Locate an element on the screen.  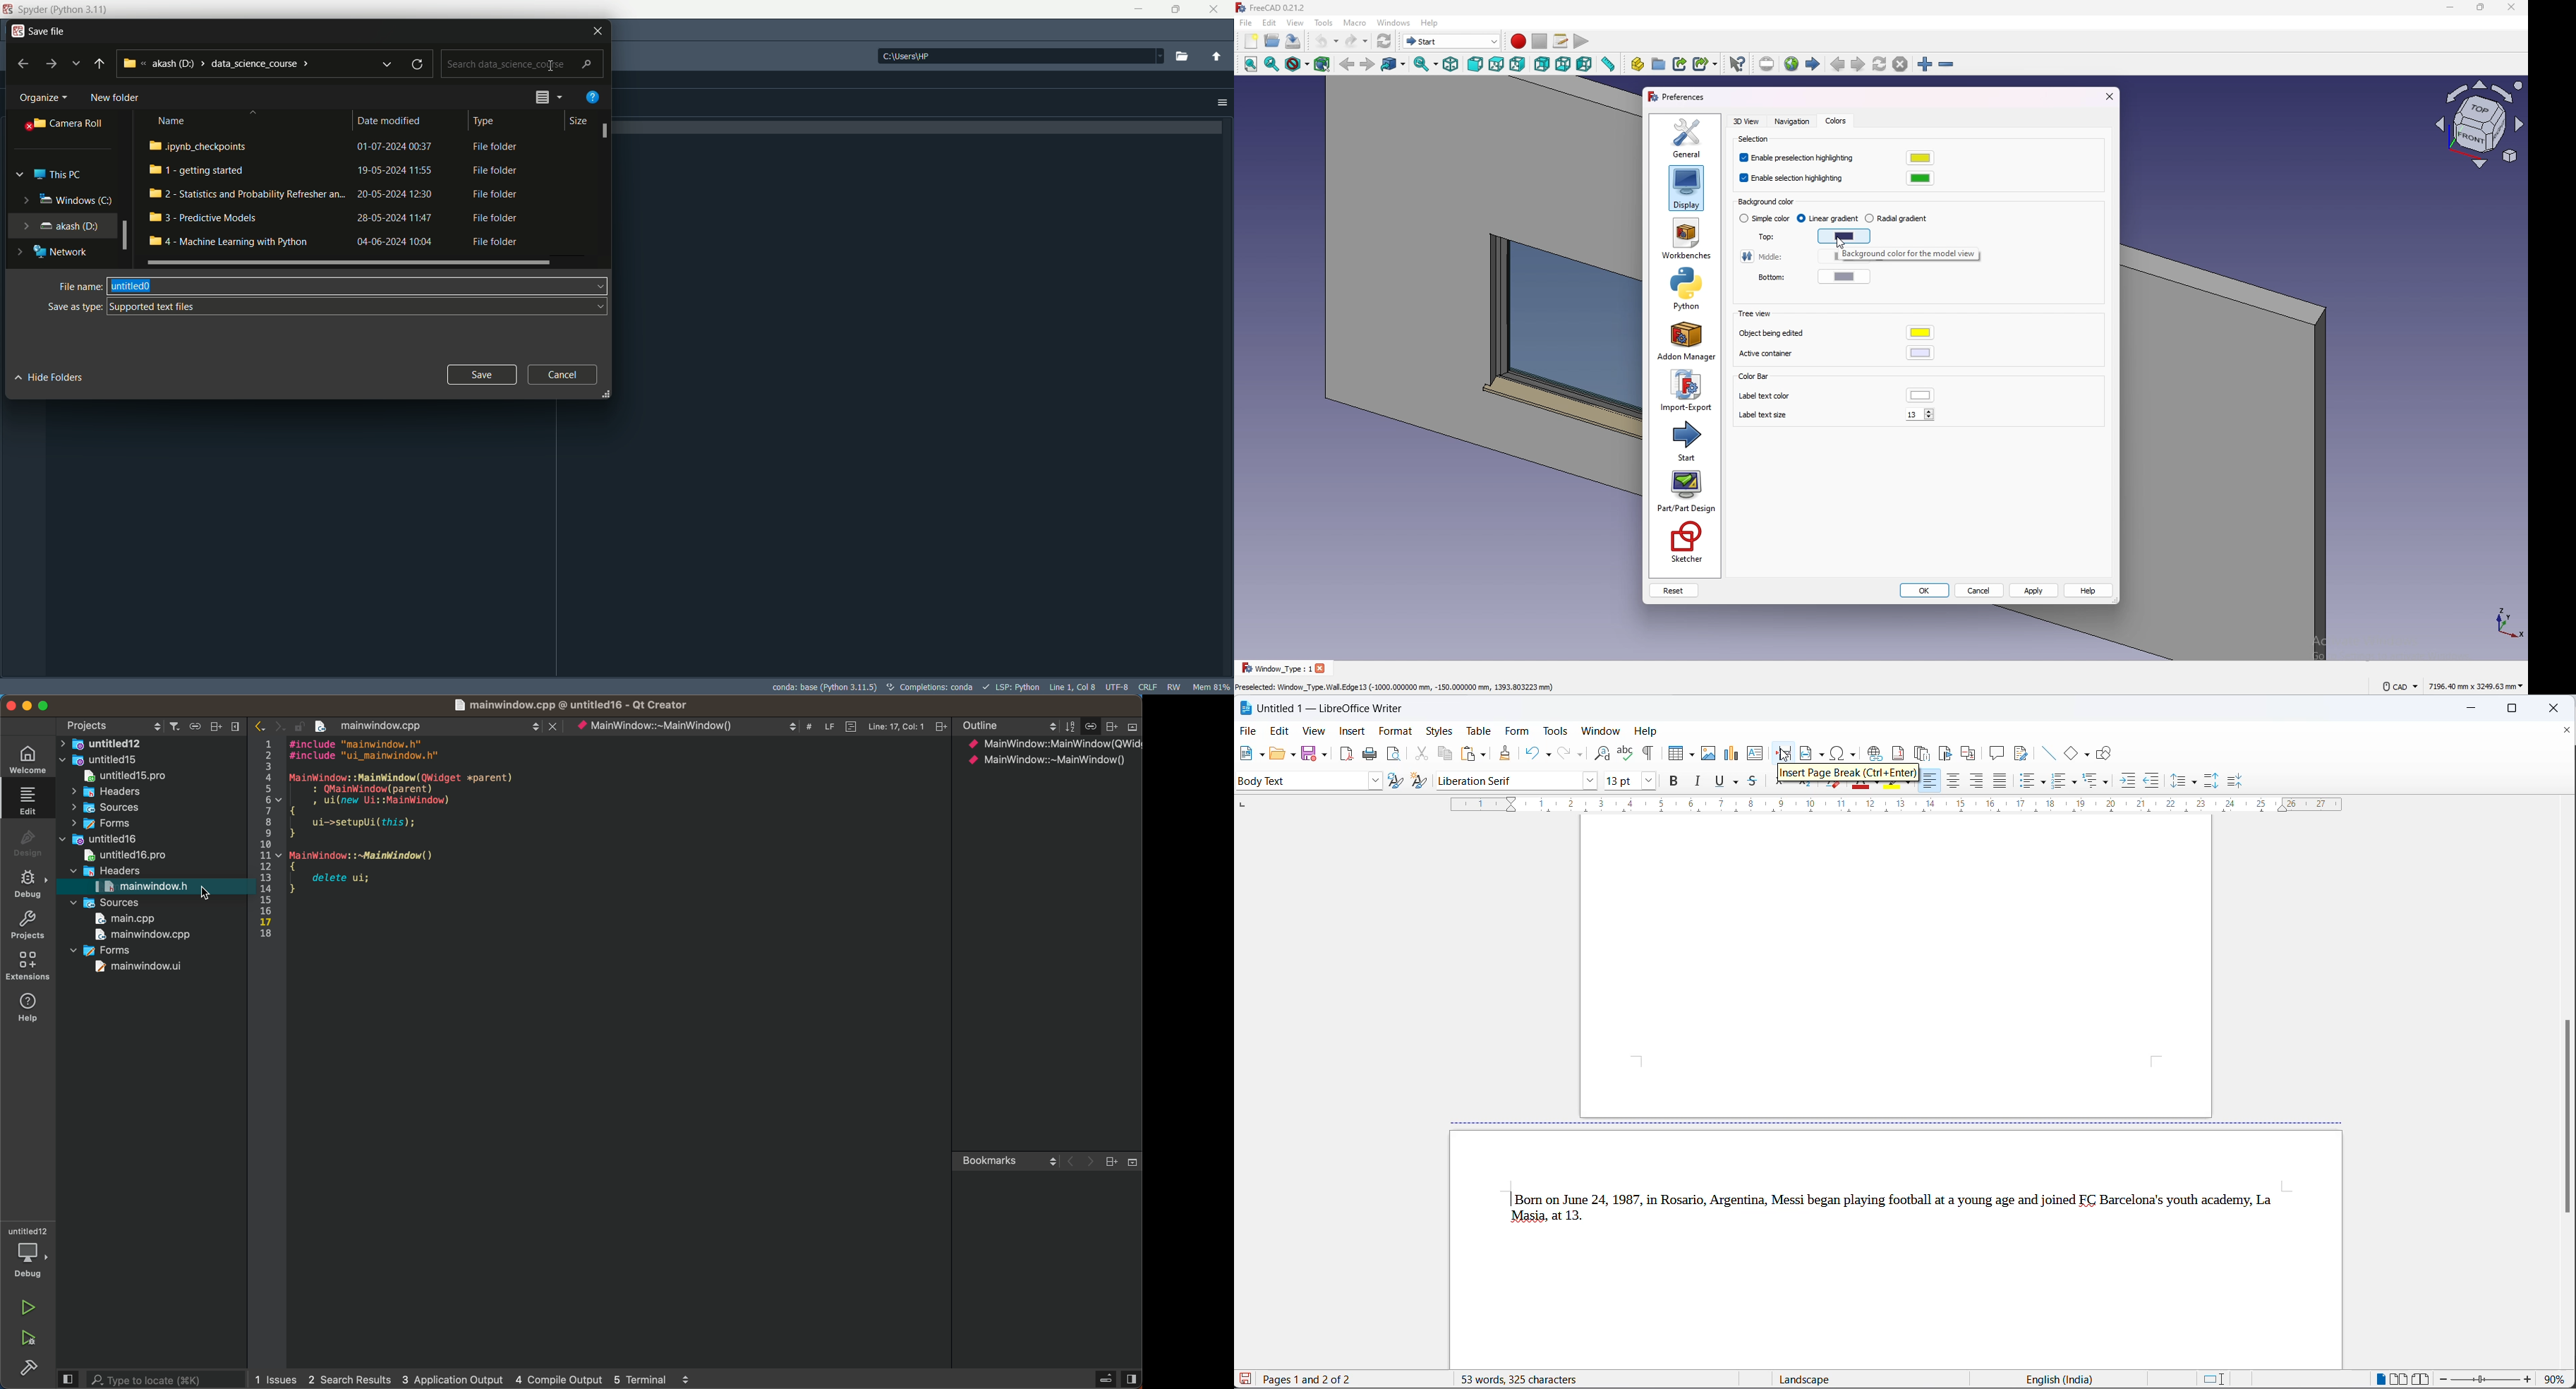
File diresctory is located at coordinates (221, 63).